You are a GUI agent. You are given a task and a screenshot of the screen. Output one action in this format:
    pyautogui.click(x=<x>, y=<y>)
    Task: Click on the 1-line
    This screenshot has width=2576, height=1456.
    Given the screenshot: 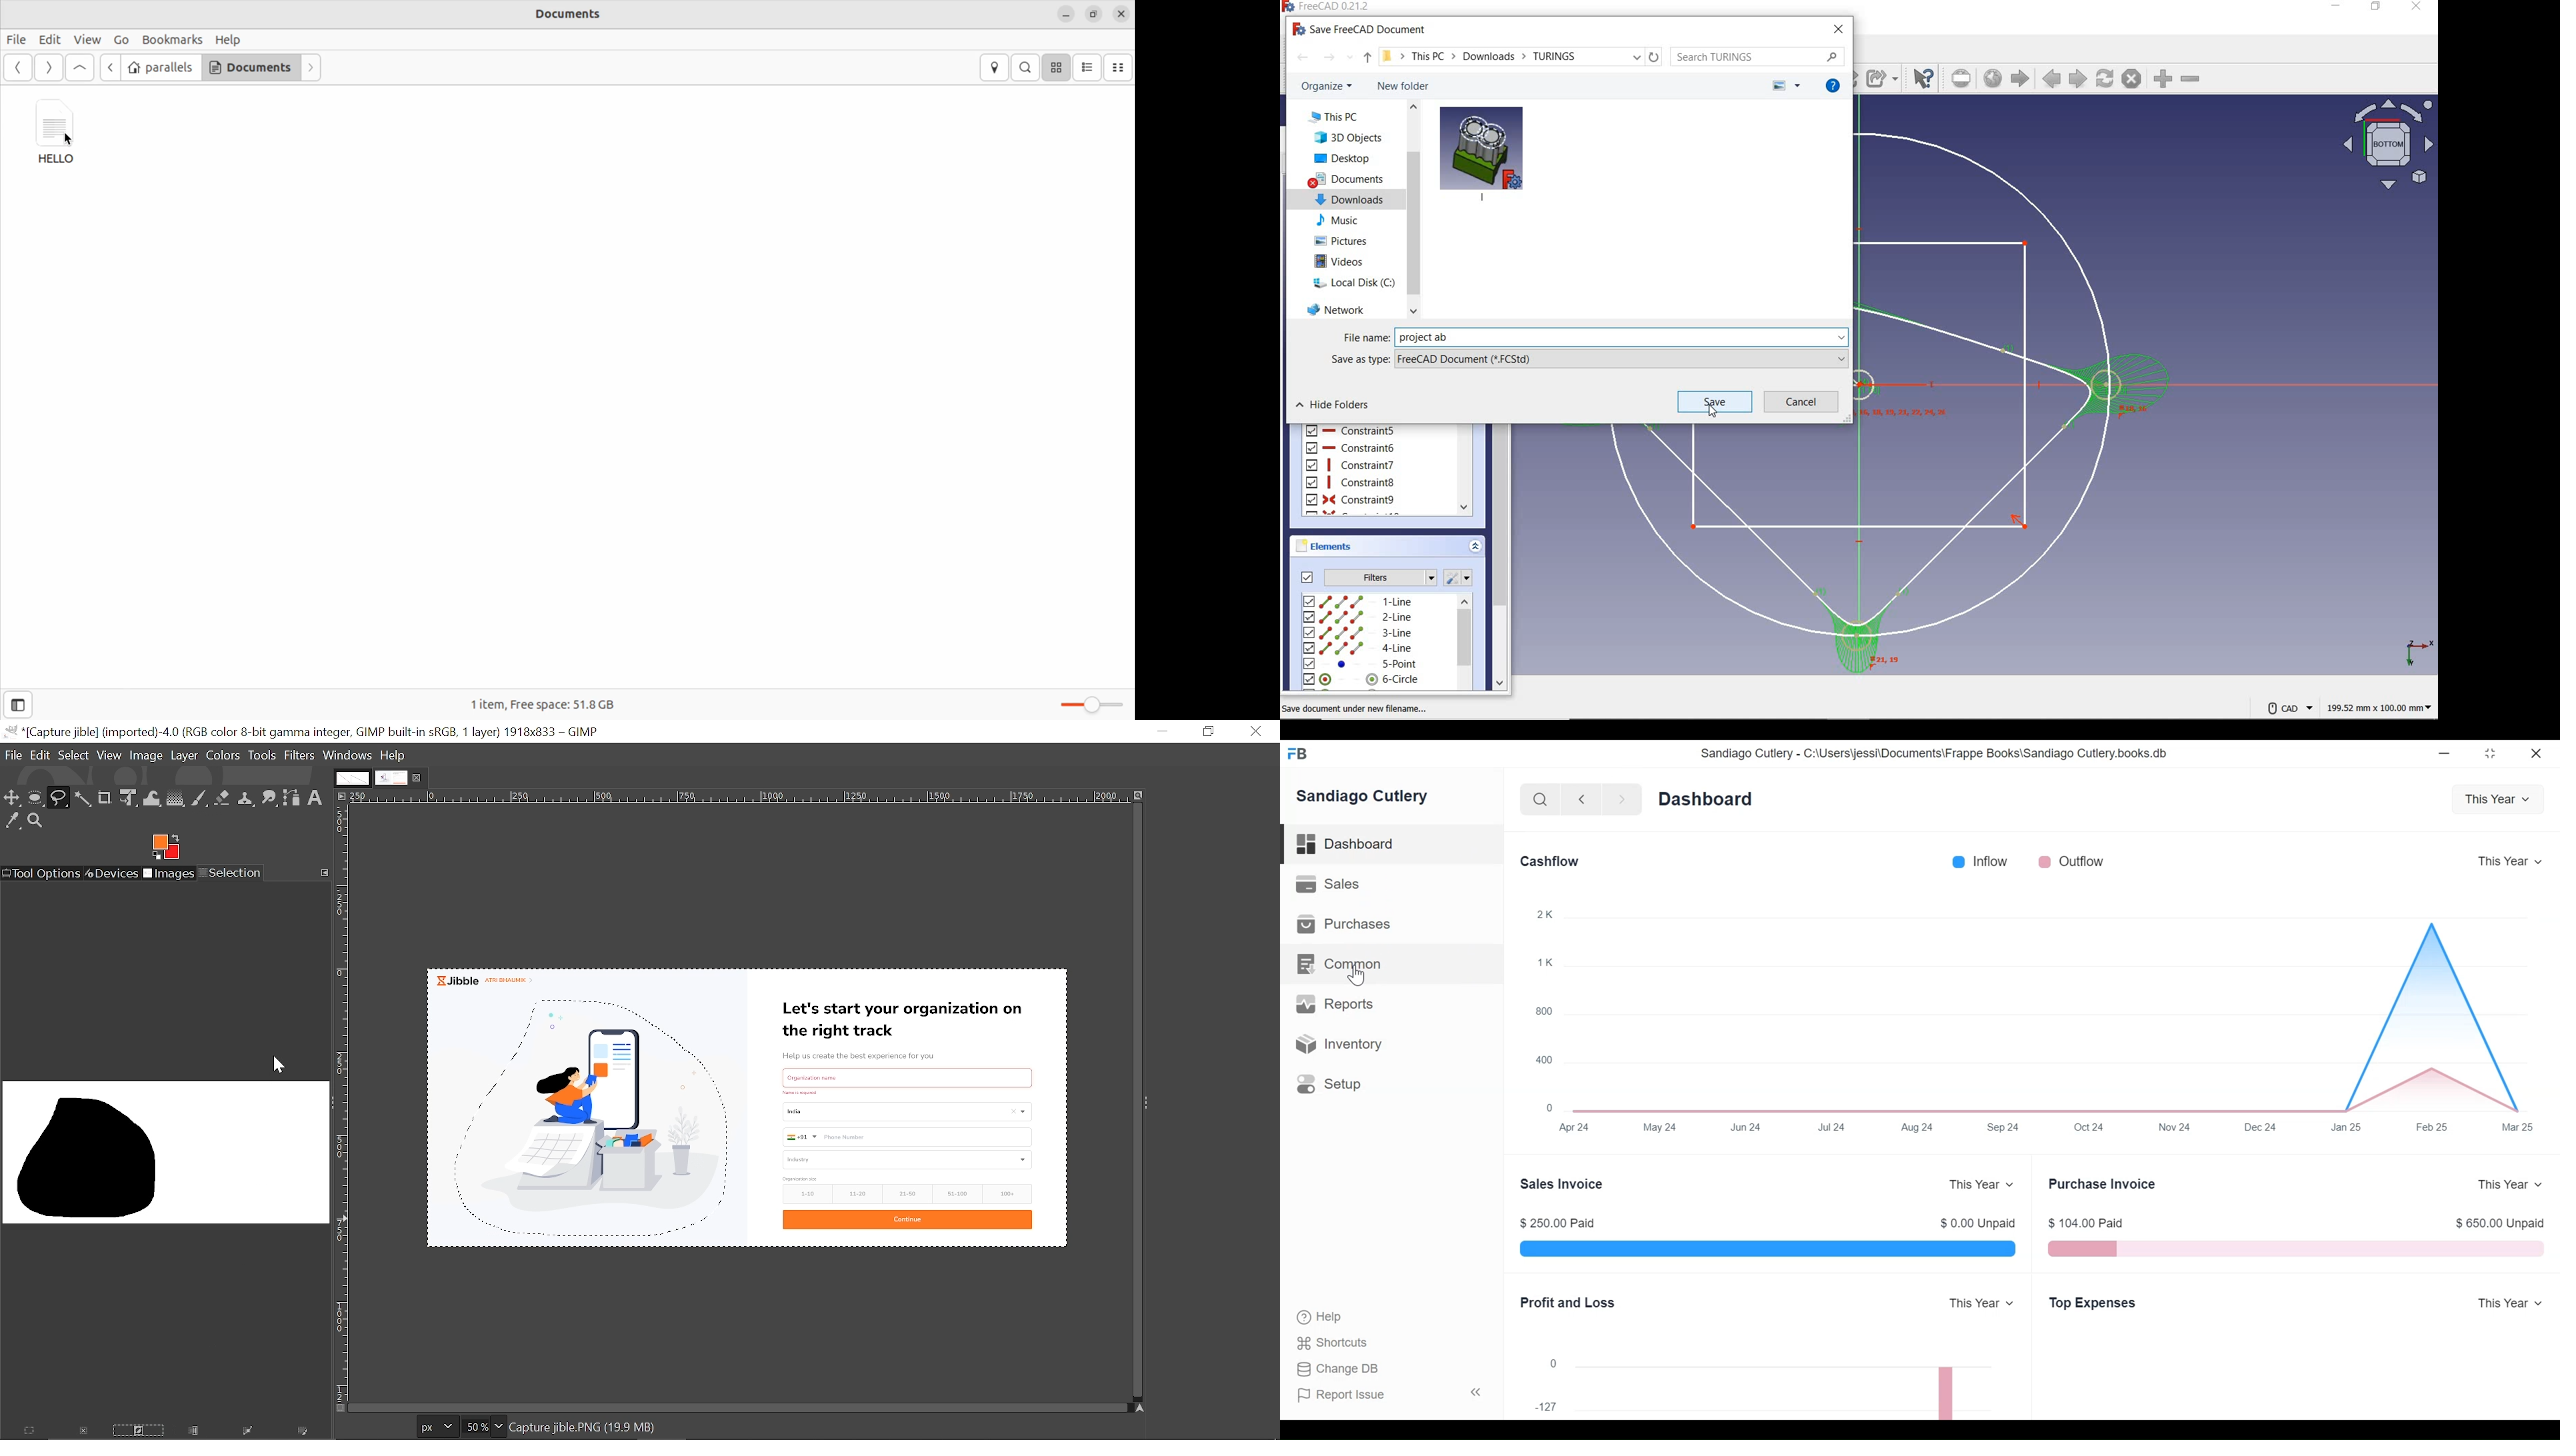 What is the action you would take?
    pyautogui.click(x=1359, y=601)
    